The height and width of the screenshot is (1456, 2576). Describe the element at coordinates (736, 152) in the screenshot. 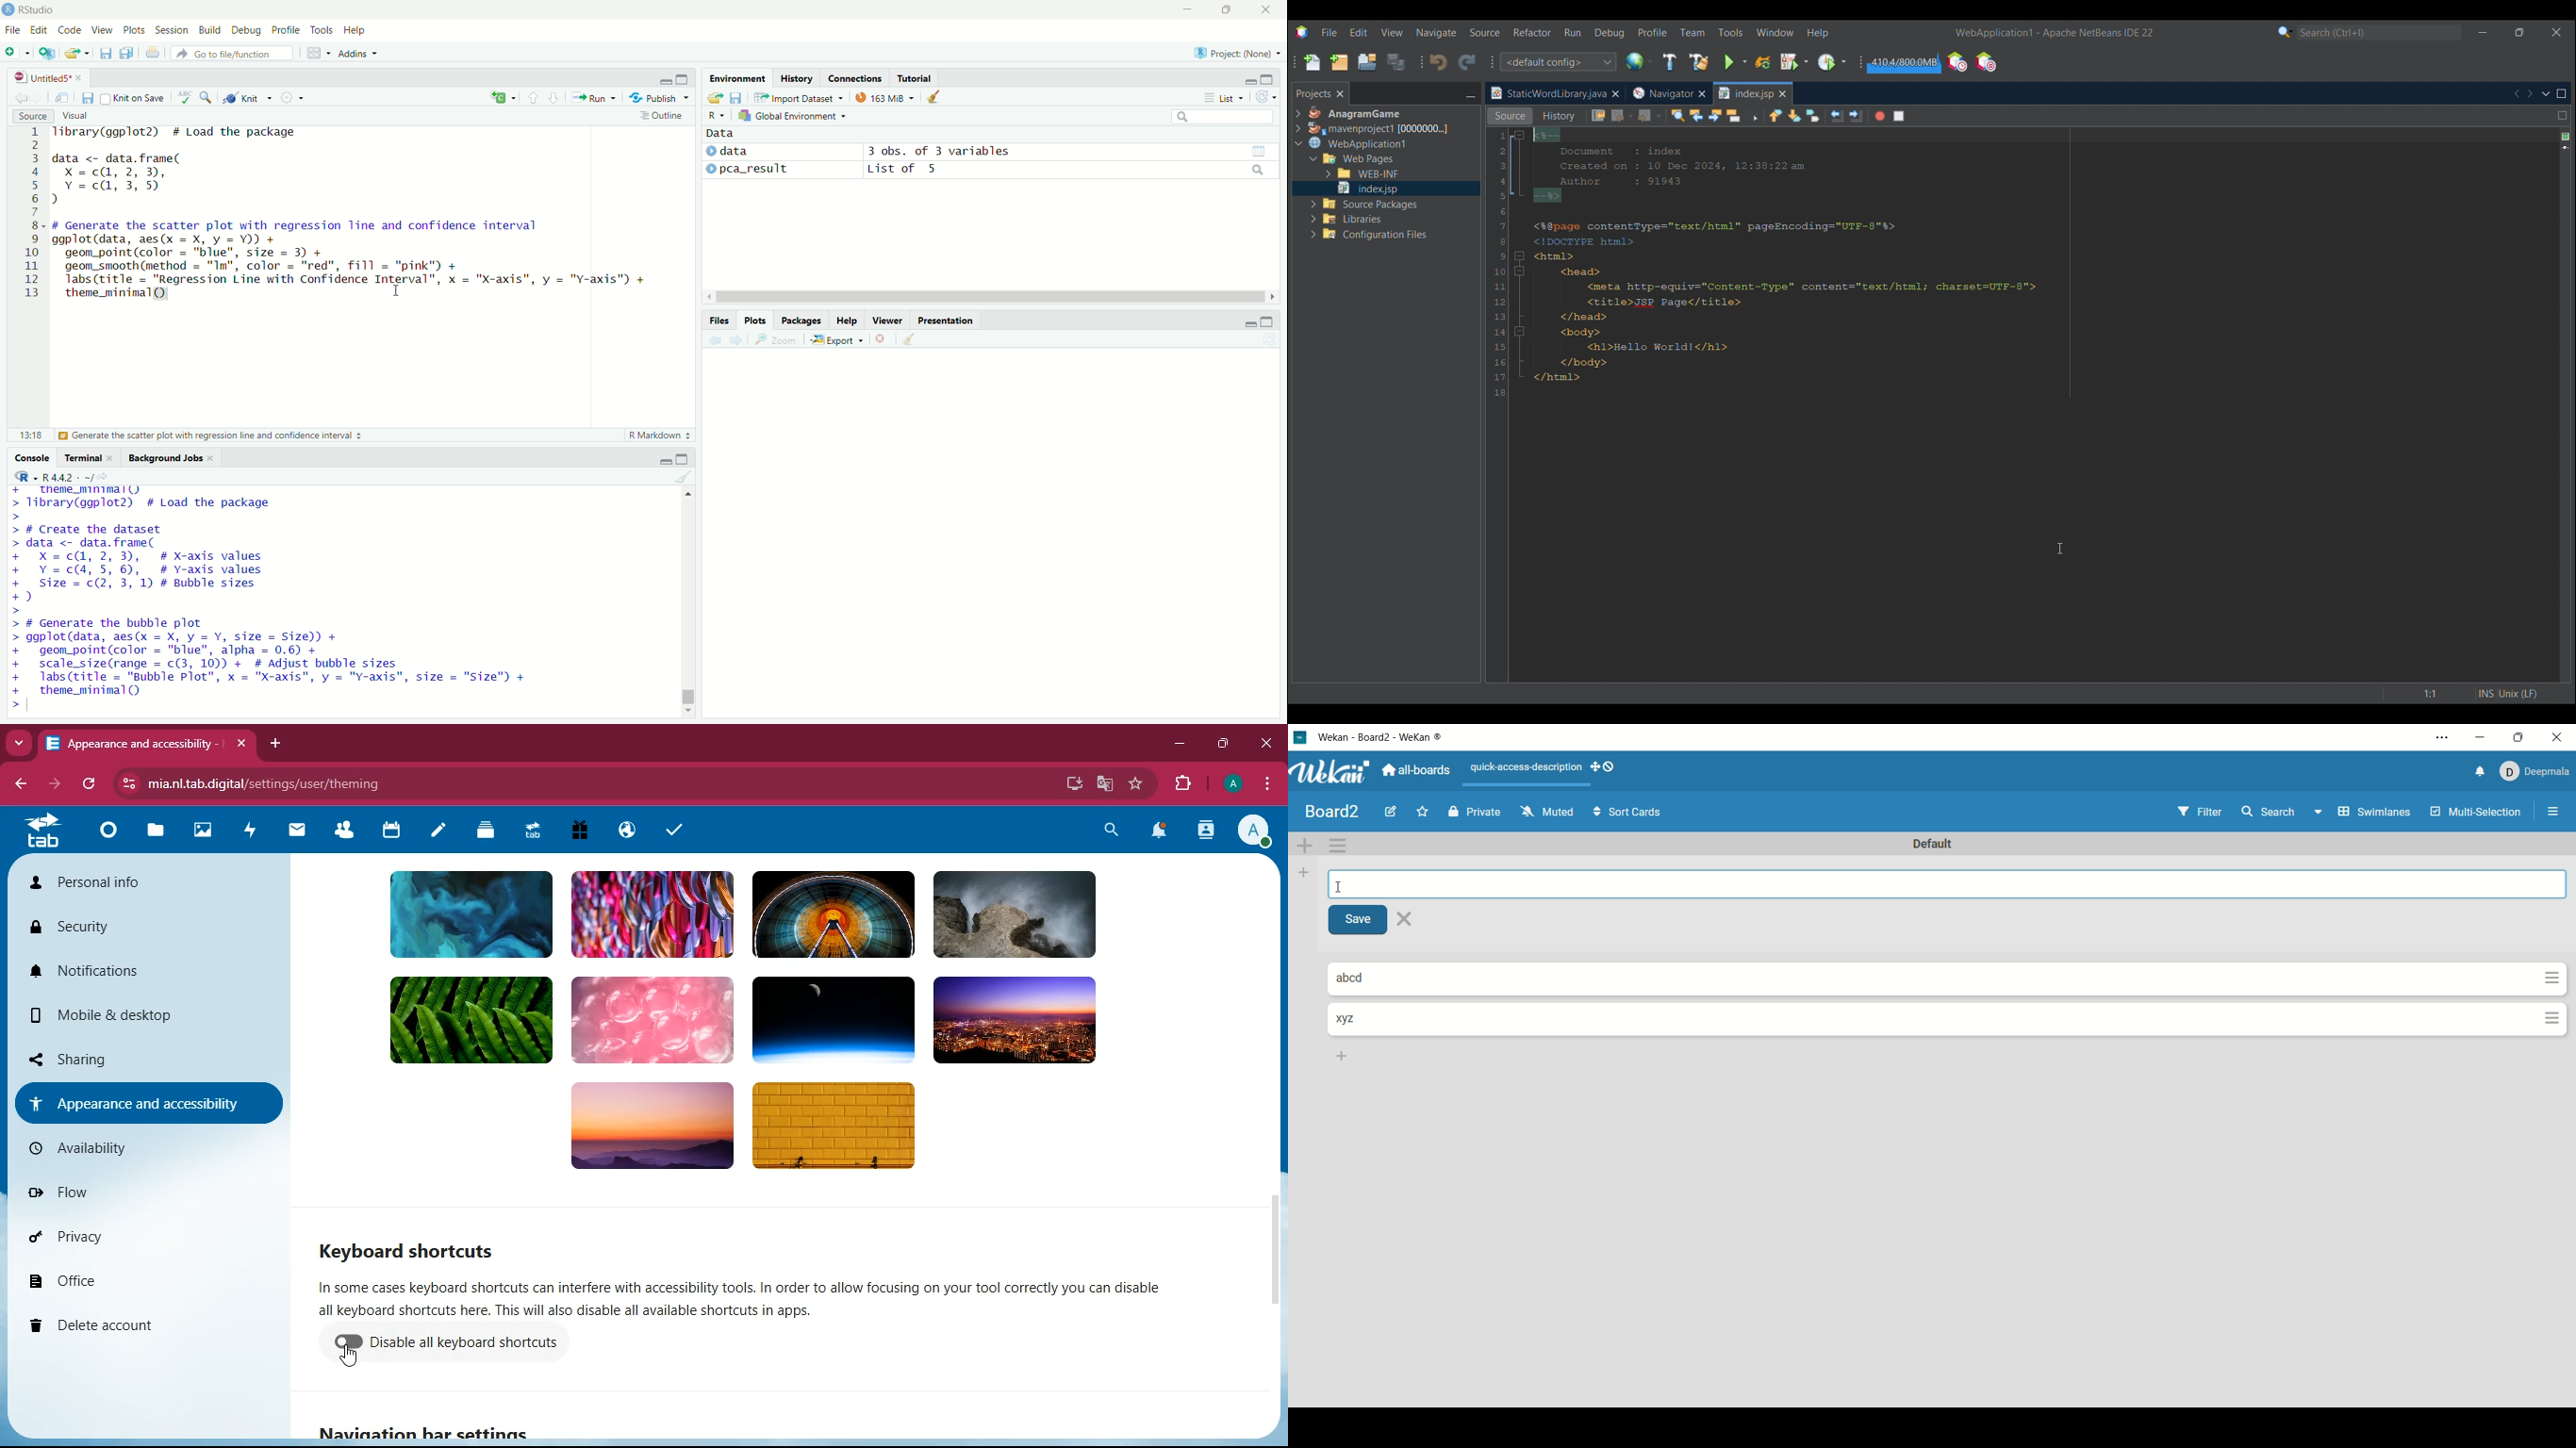

I see `data` at that location.